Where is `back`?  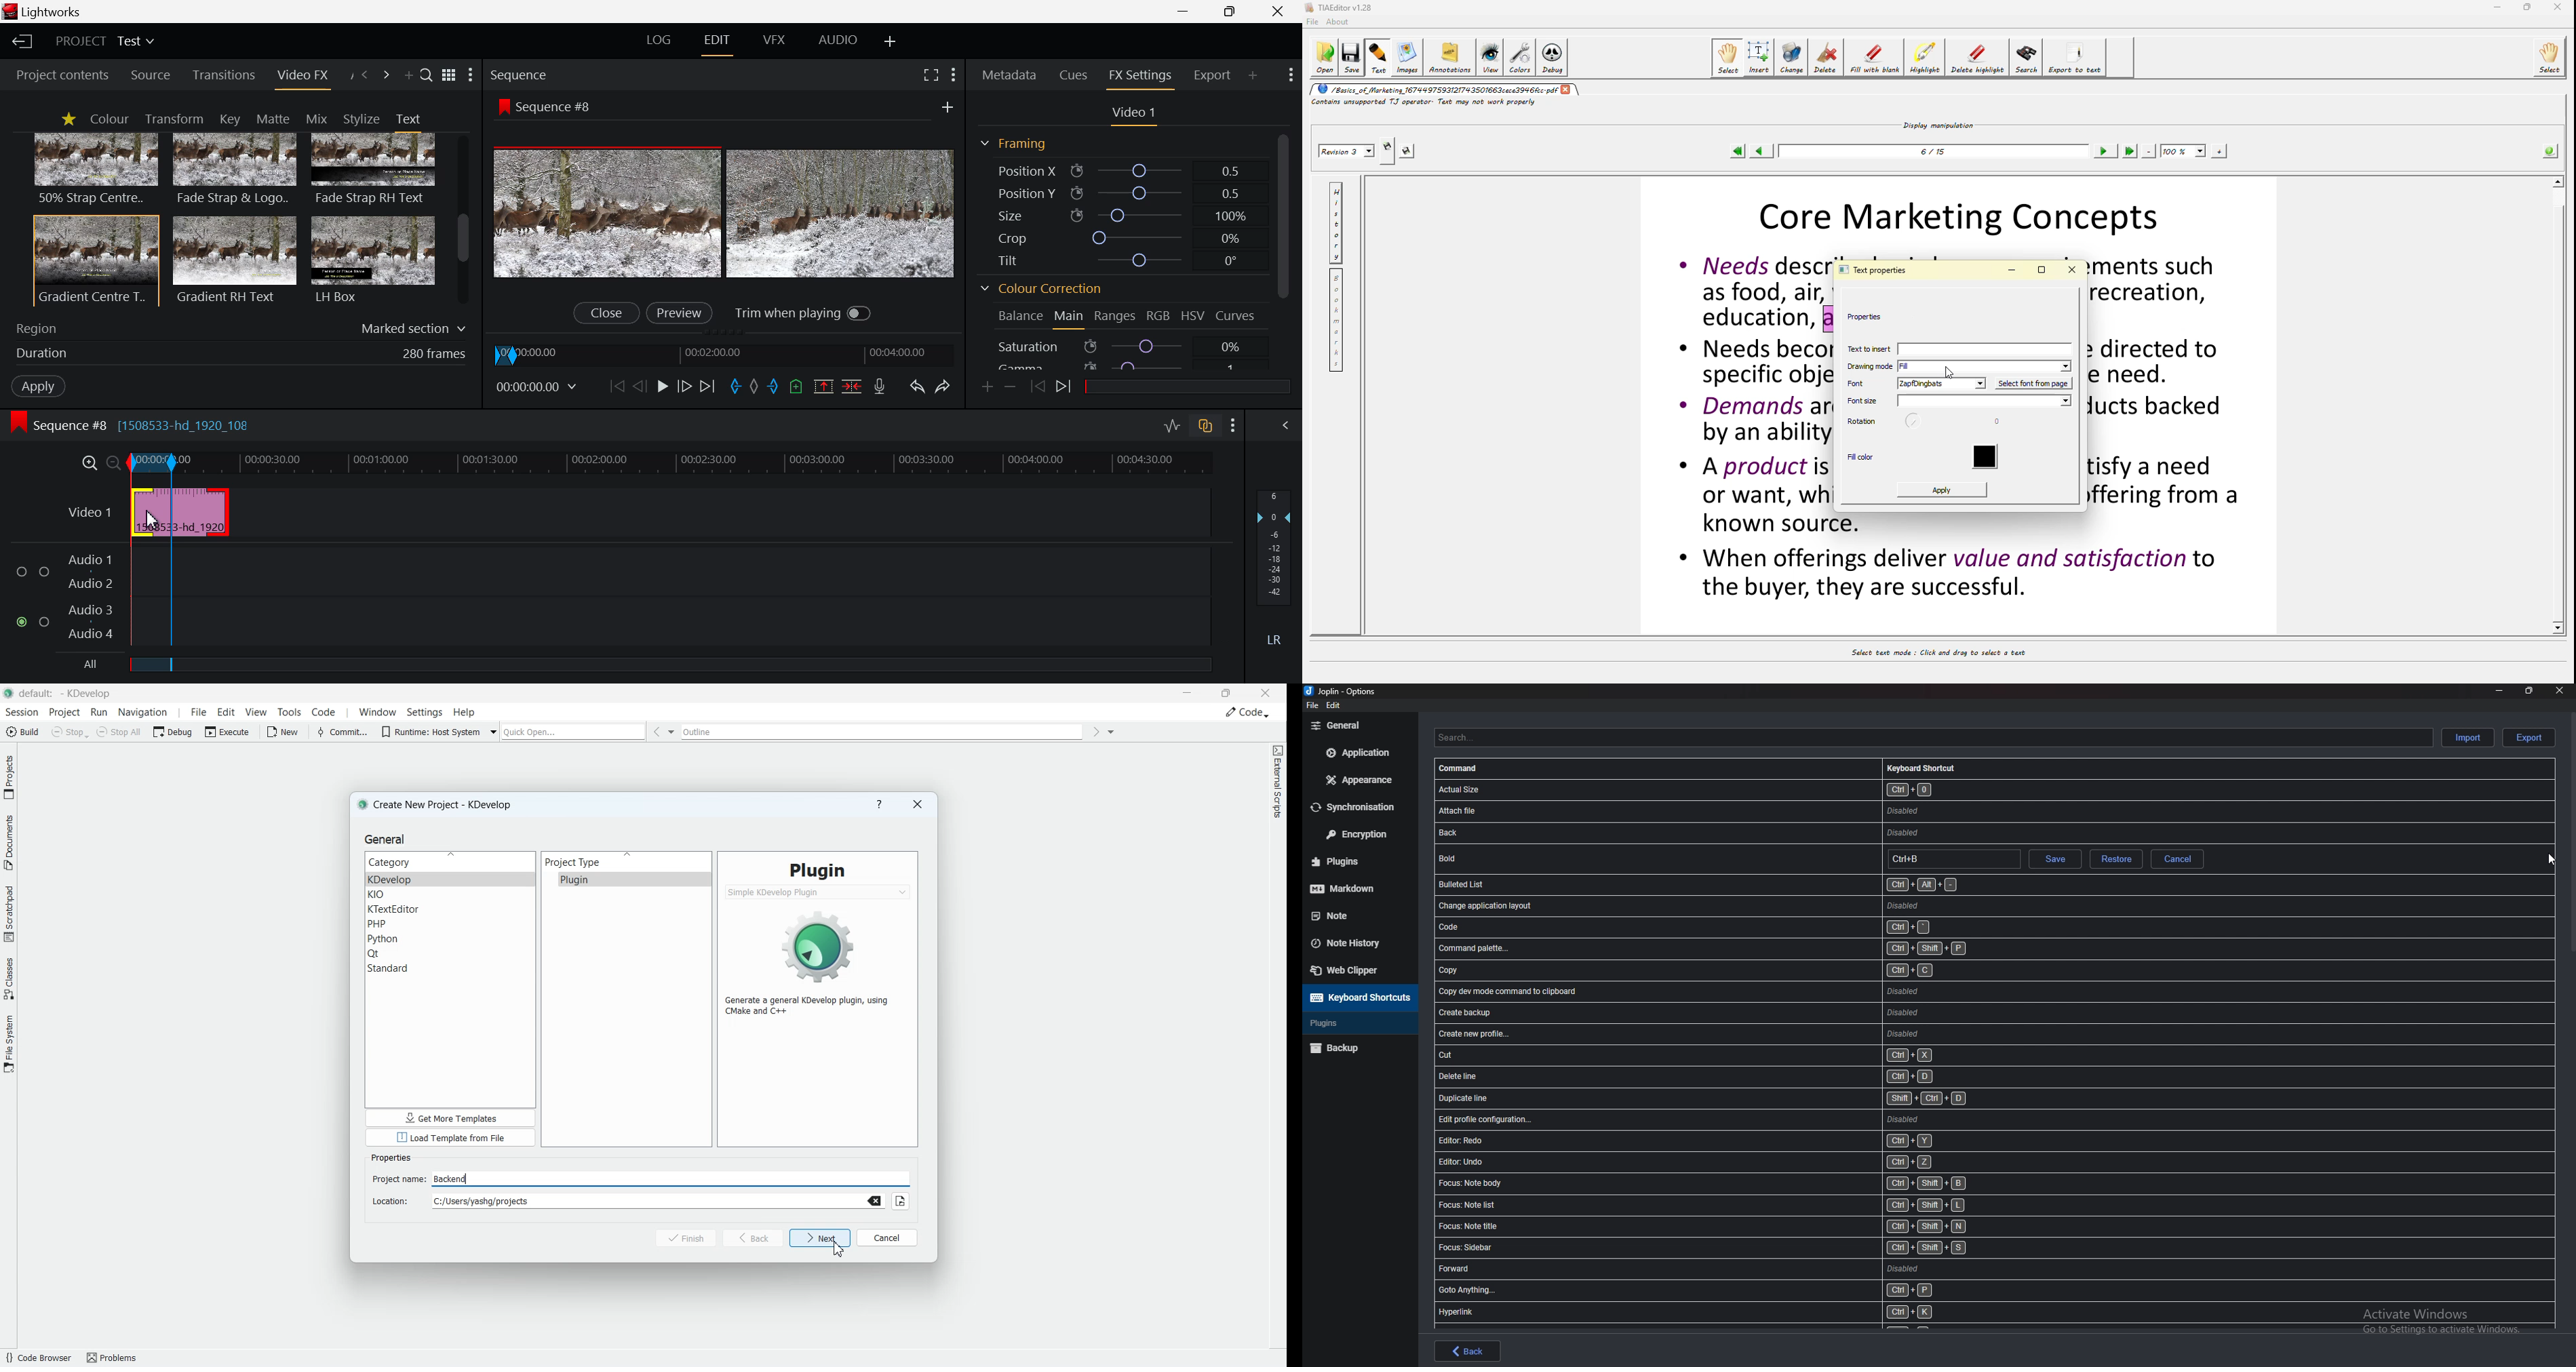 back is located at coordinates (753, 1238).